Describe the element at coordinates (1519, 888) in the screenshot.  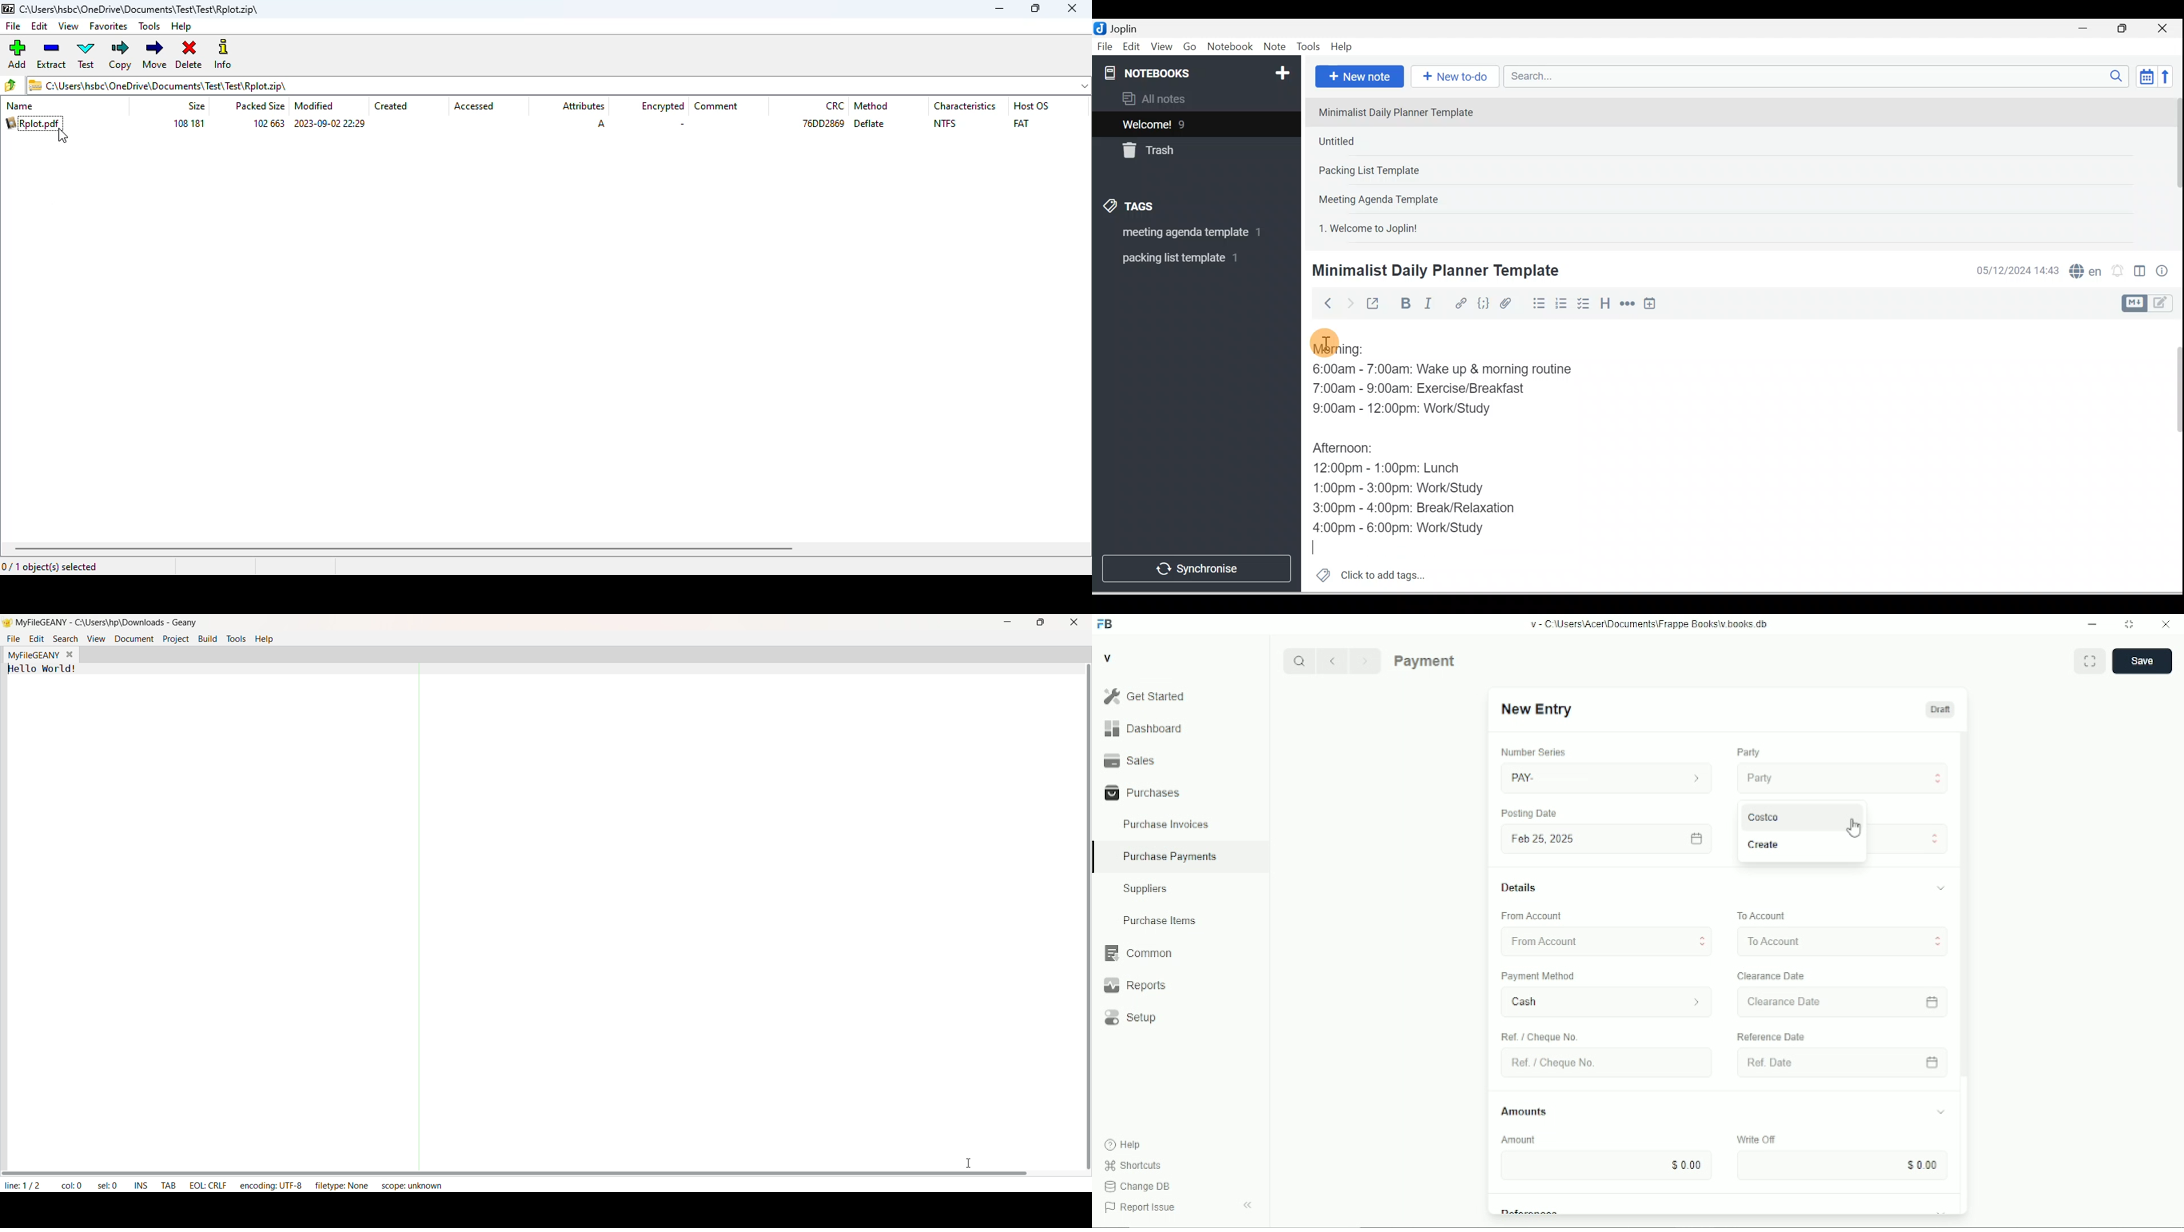
I see `Details` at that location.